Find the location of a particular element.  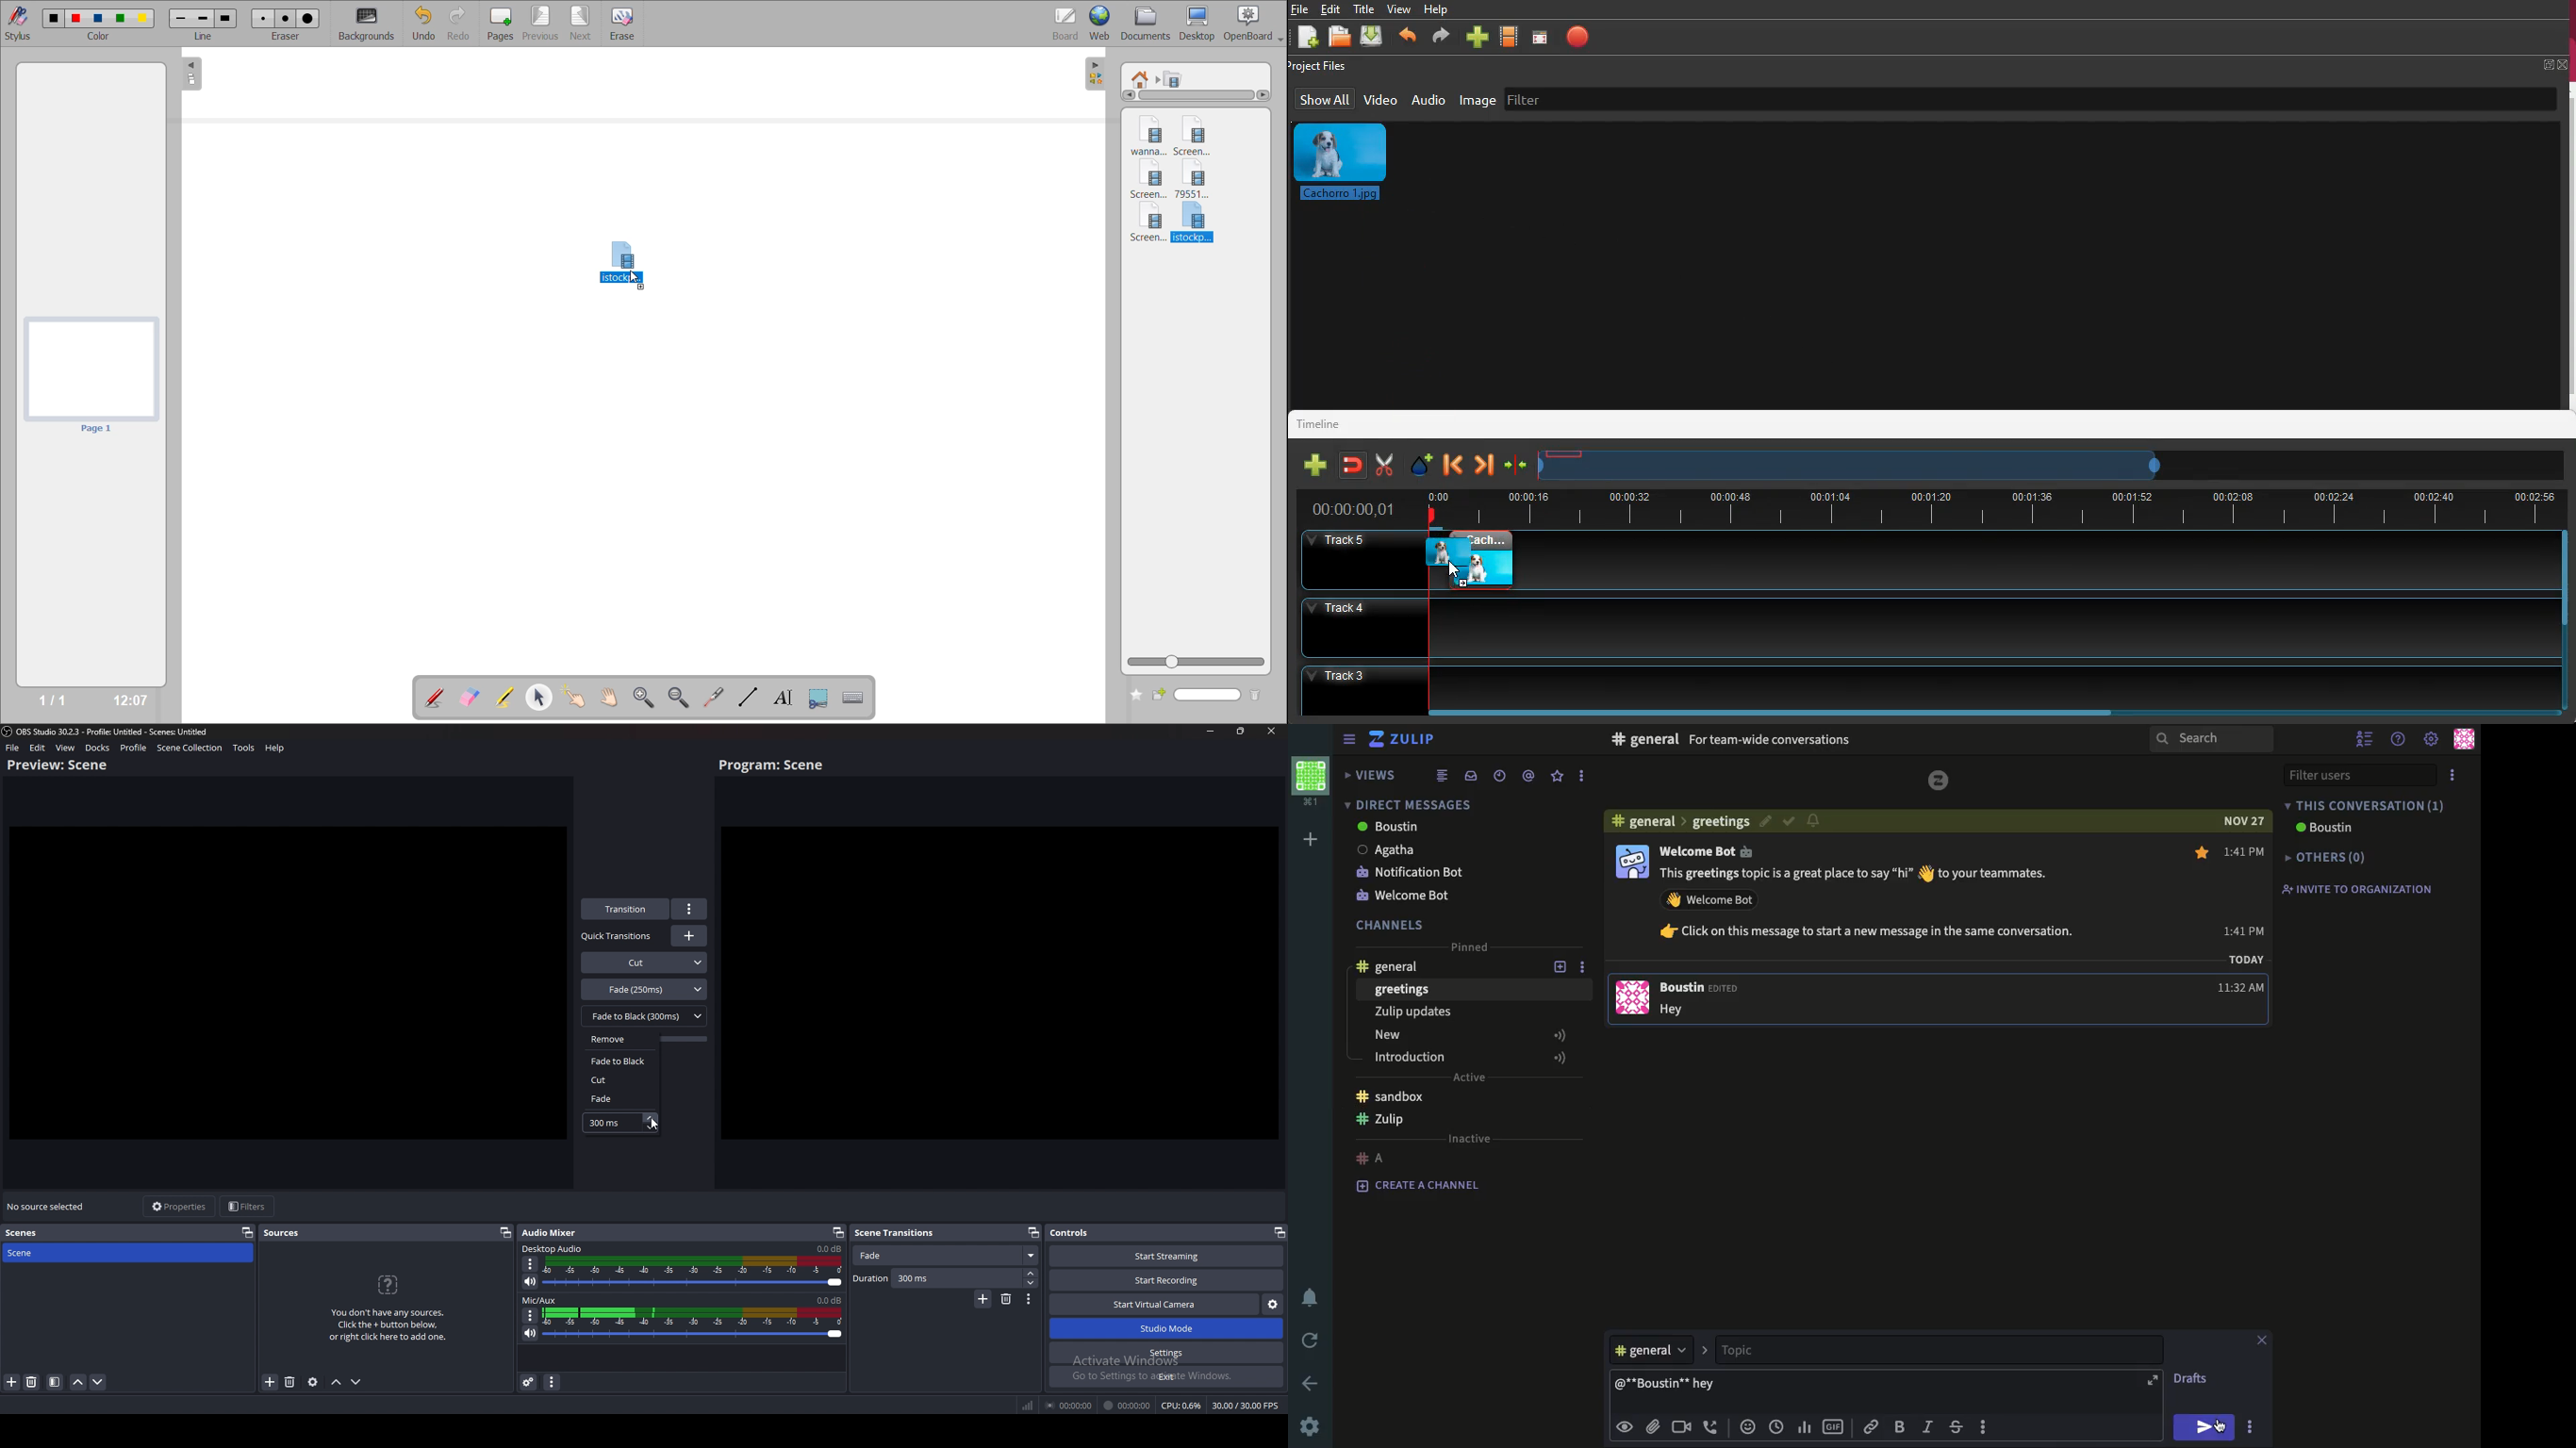

settings is located at coordinates (2432, 741).